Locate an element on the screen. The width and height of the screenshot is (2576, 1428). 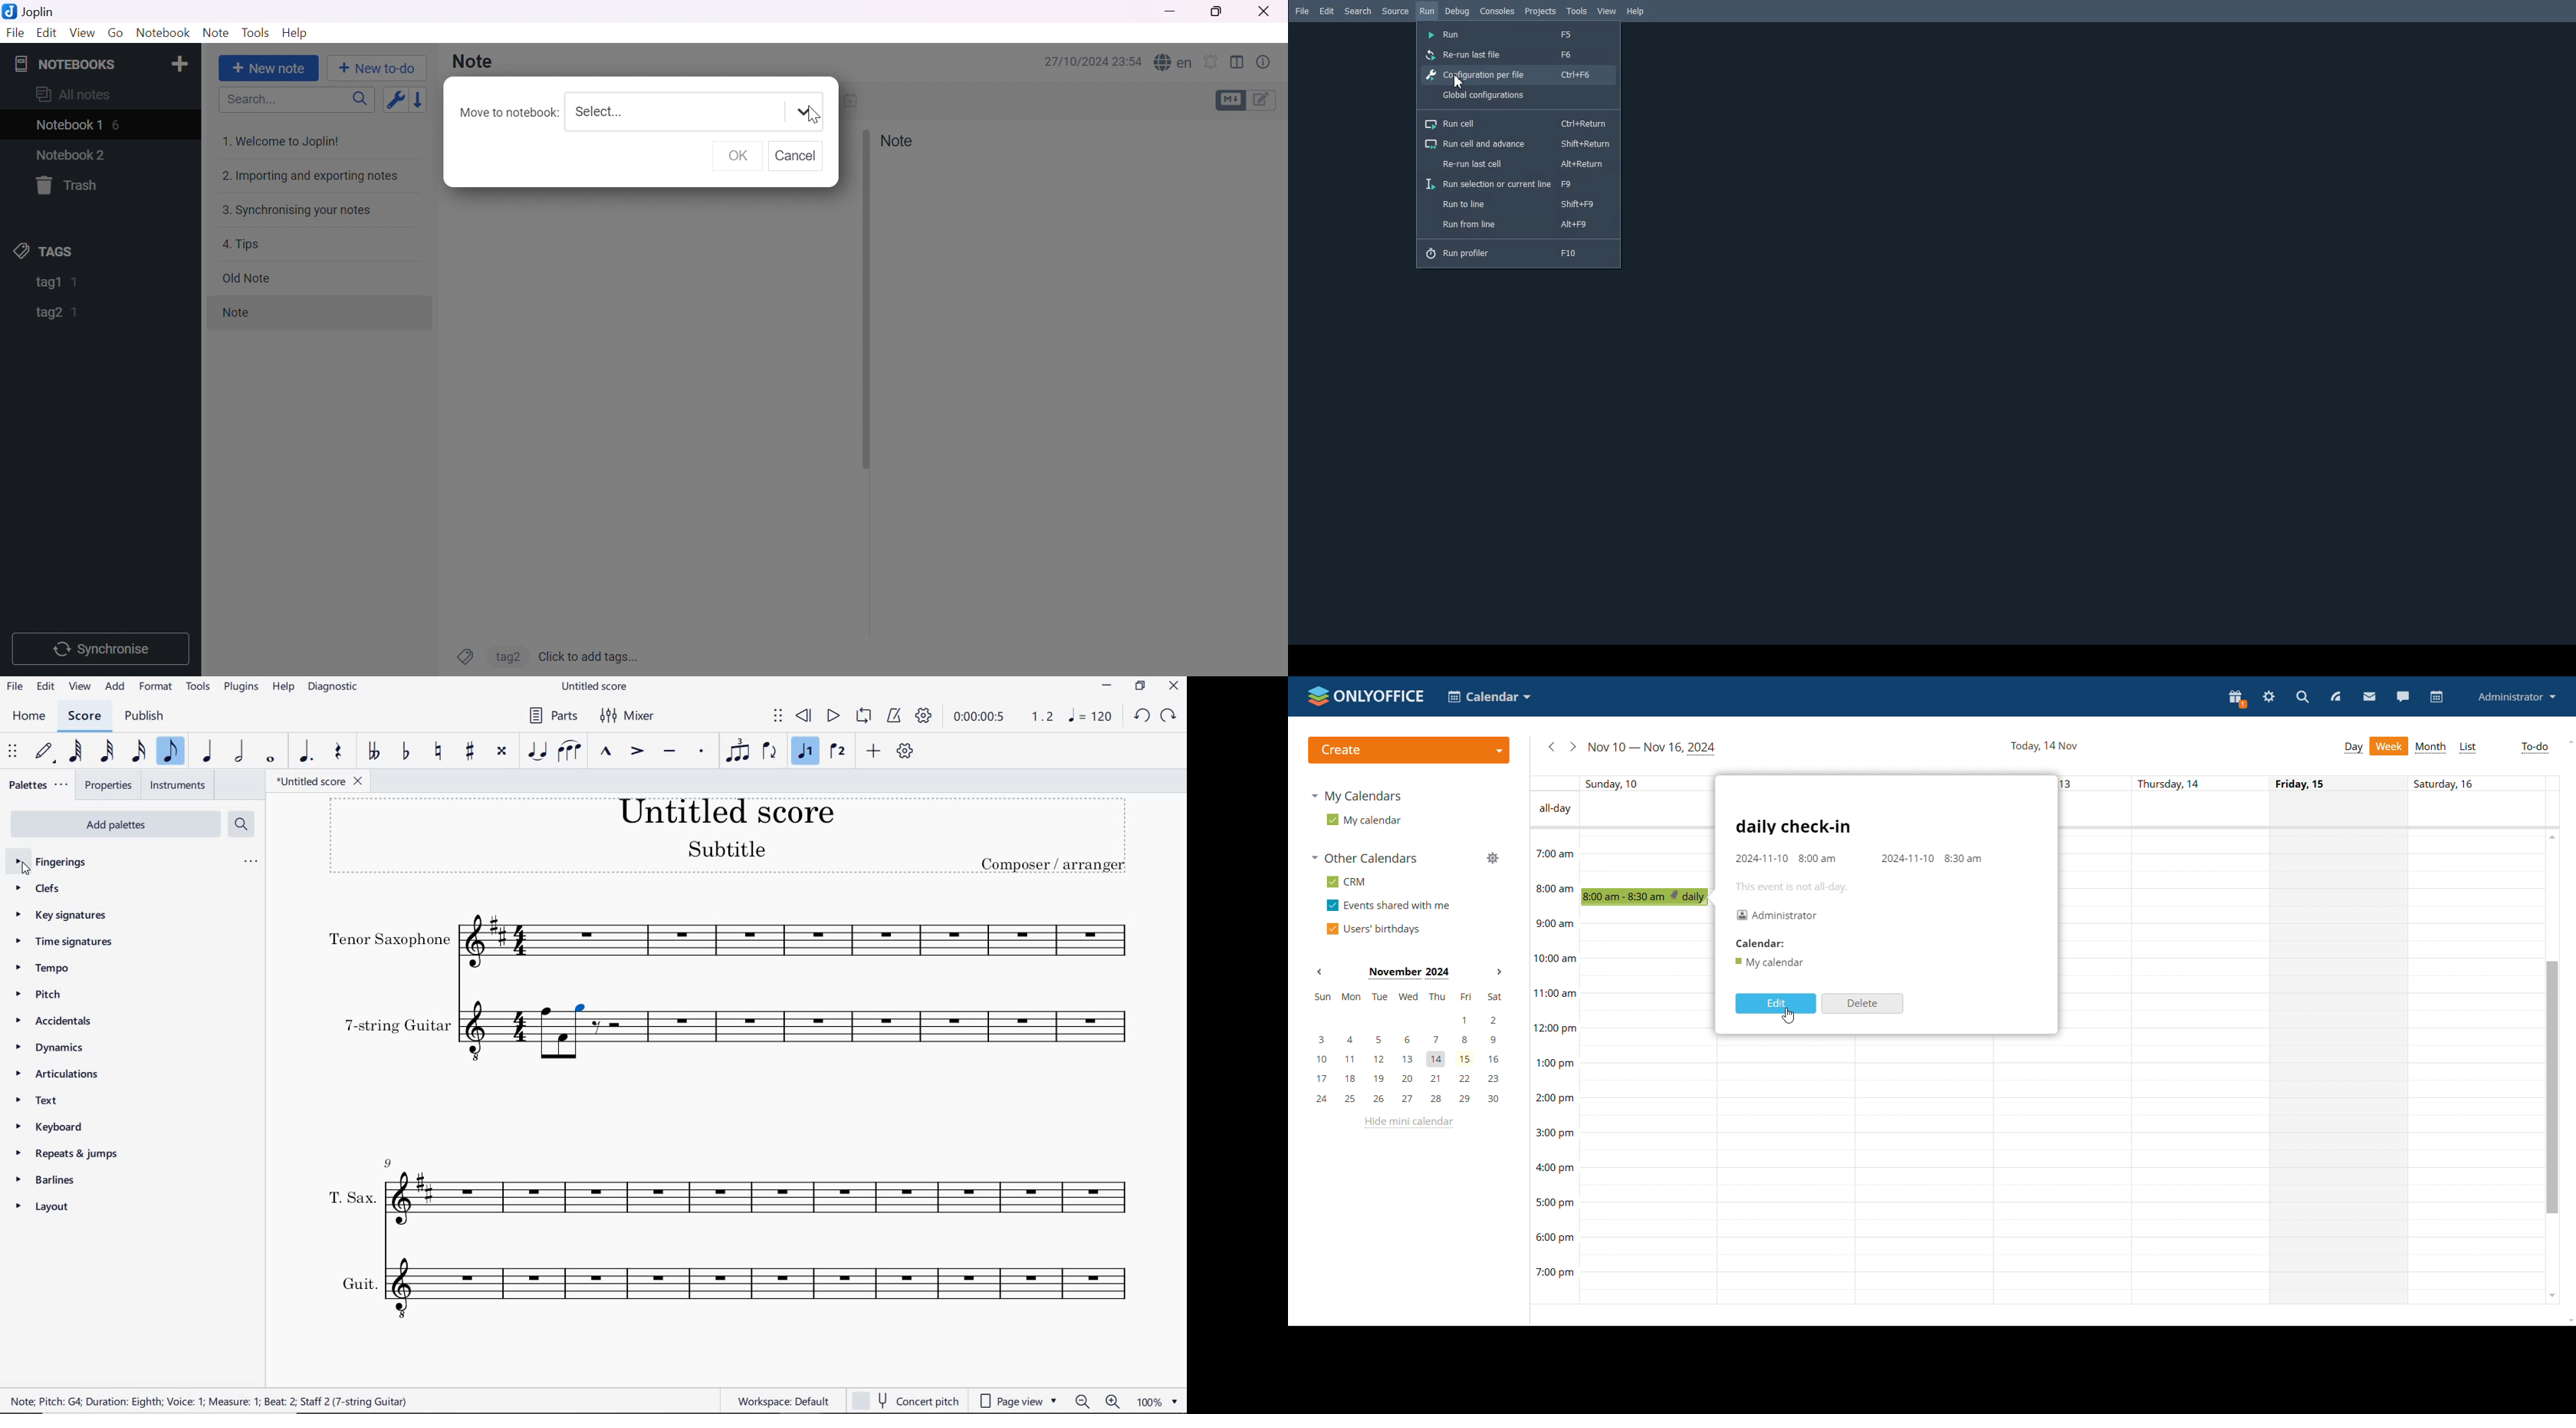
selection is located at coordinates (583, 1009).